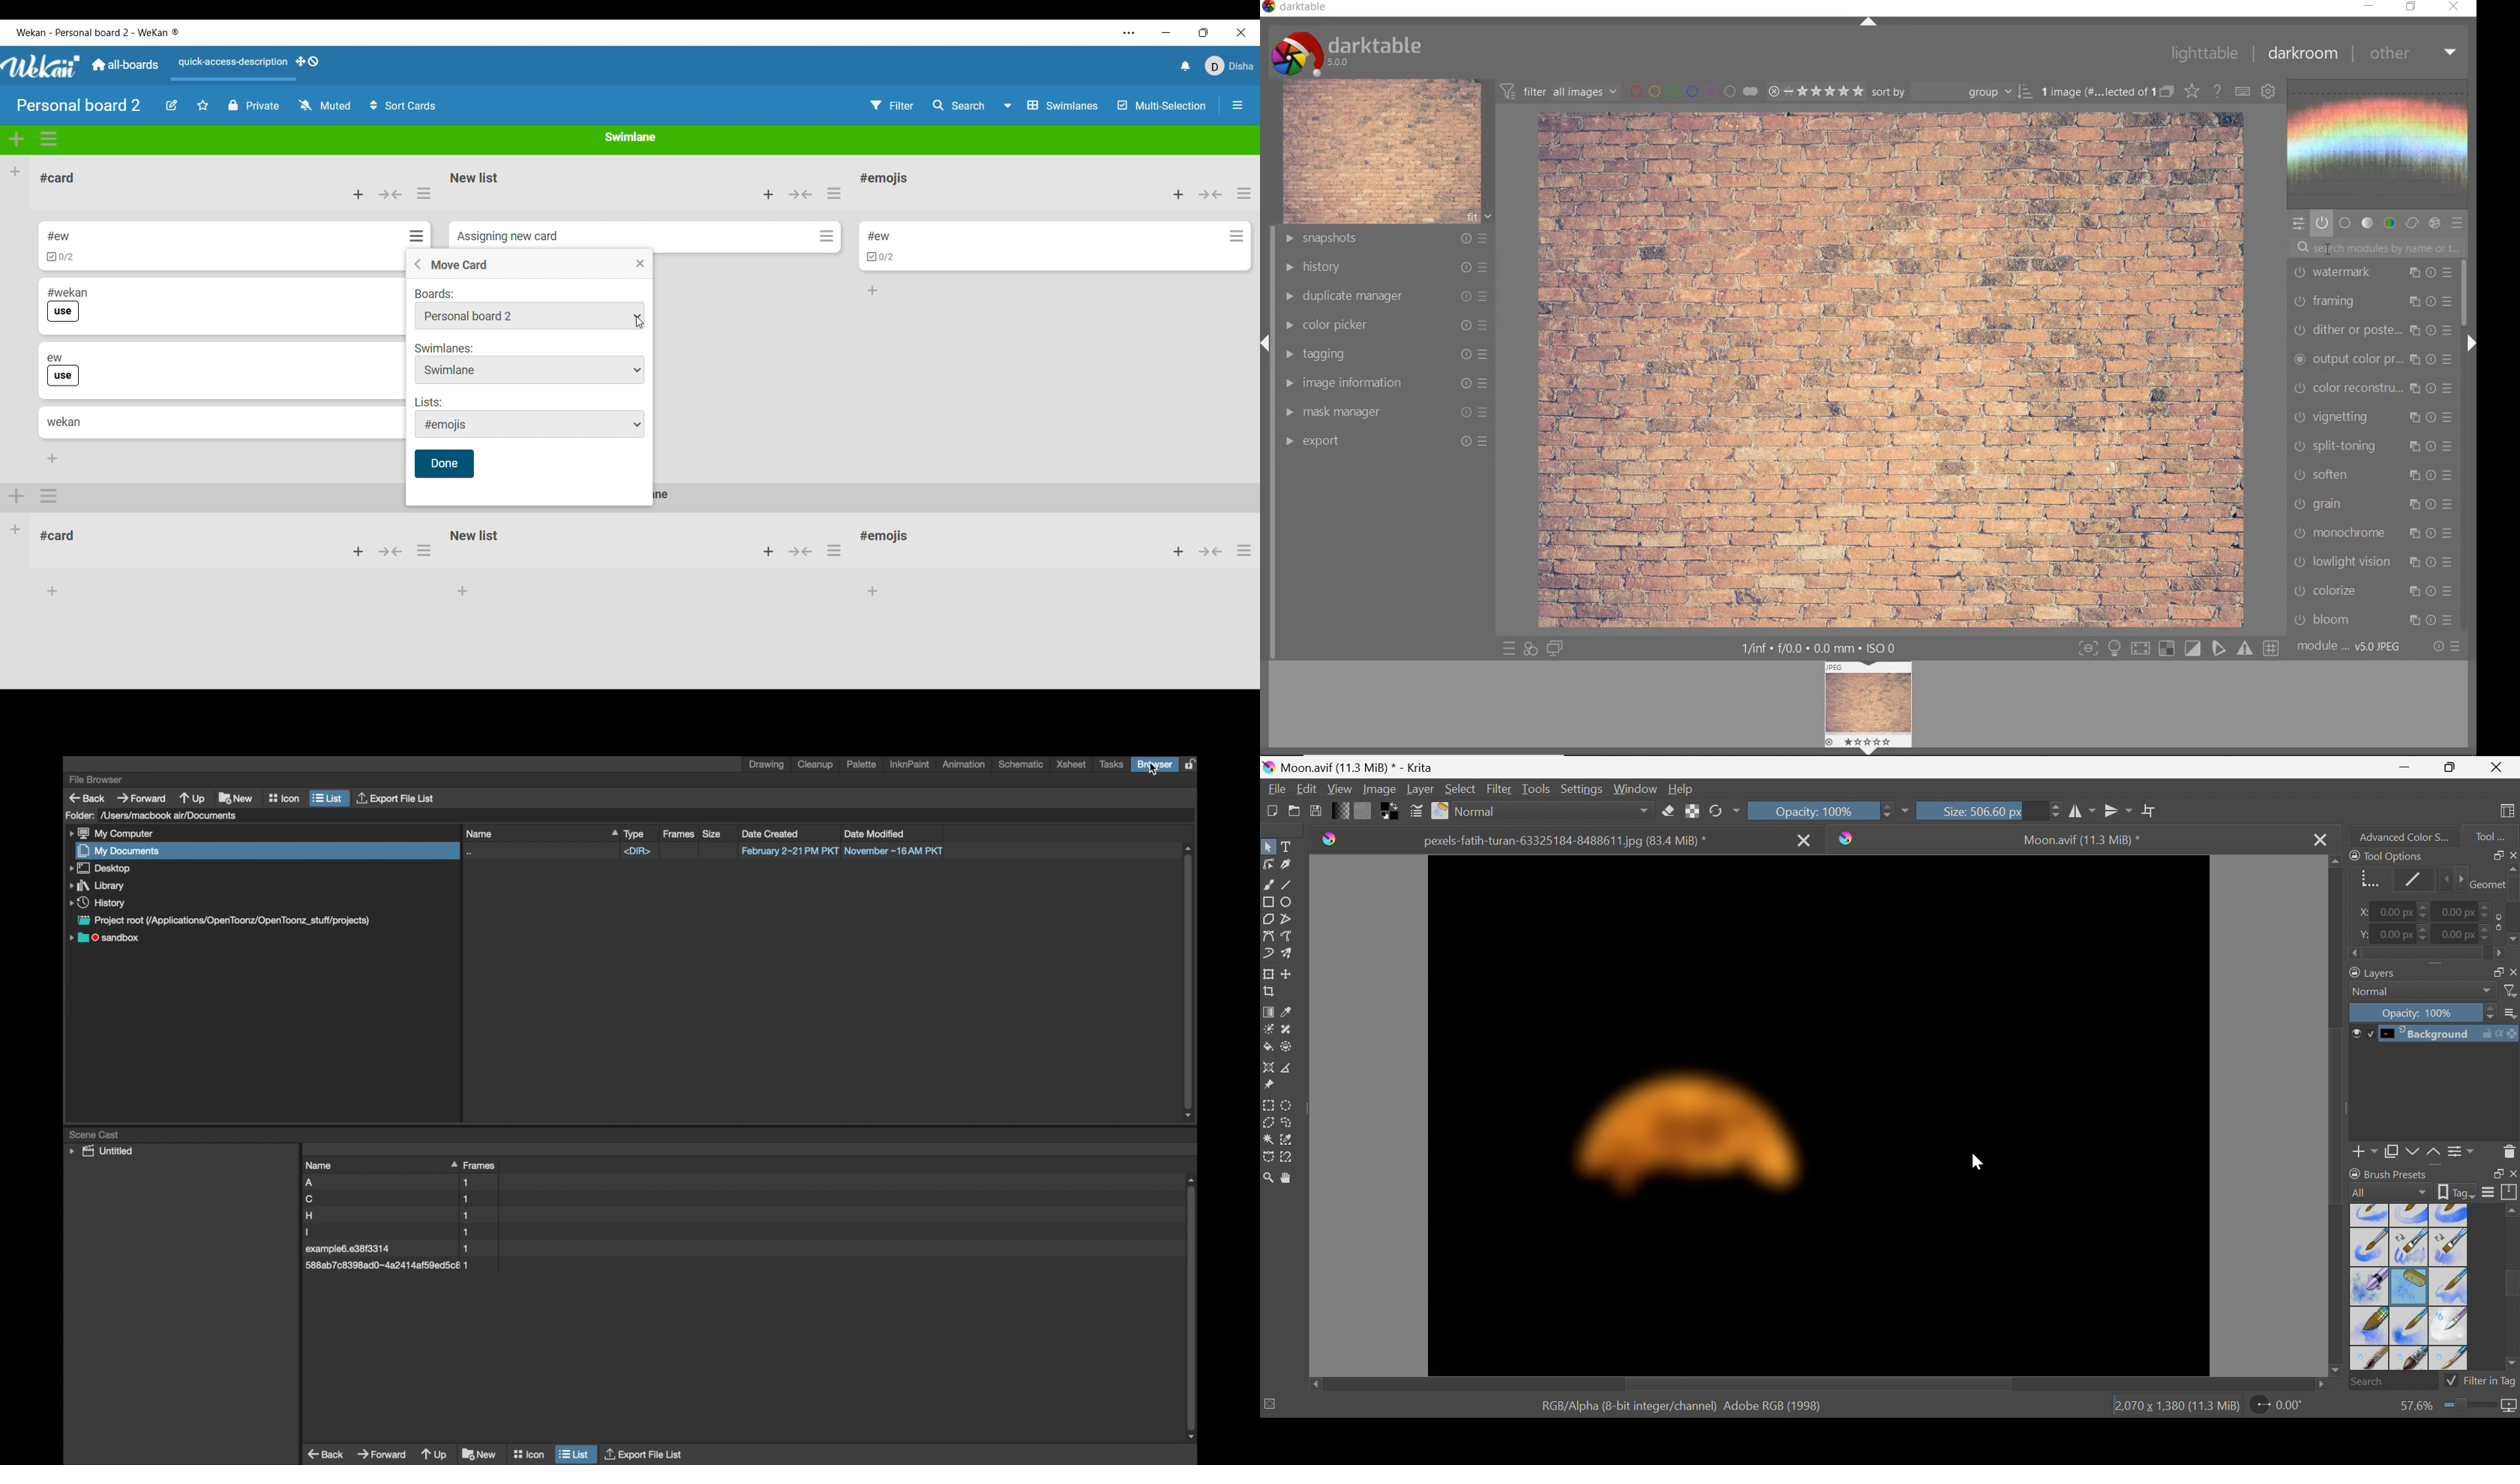 The height and width of the screenshot is (1484, 2520). Describe the element at coordinates (381, 1454) in the screenshot. I see `forward` at that location.